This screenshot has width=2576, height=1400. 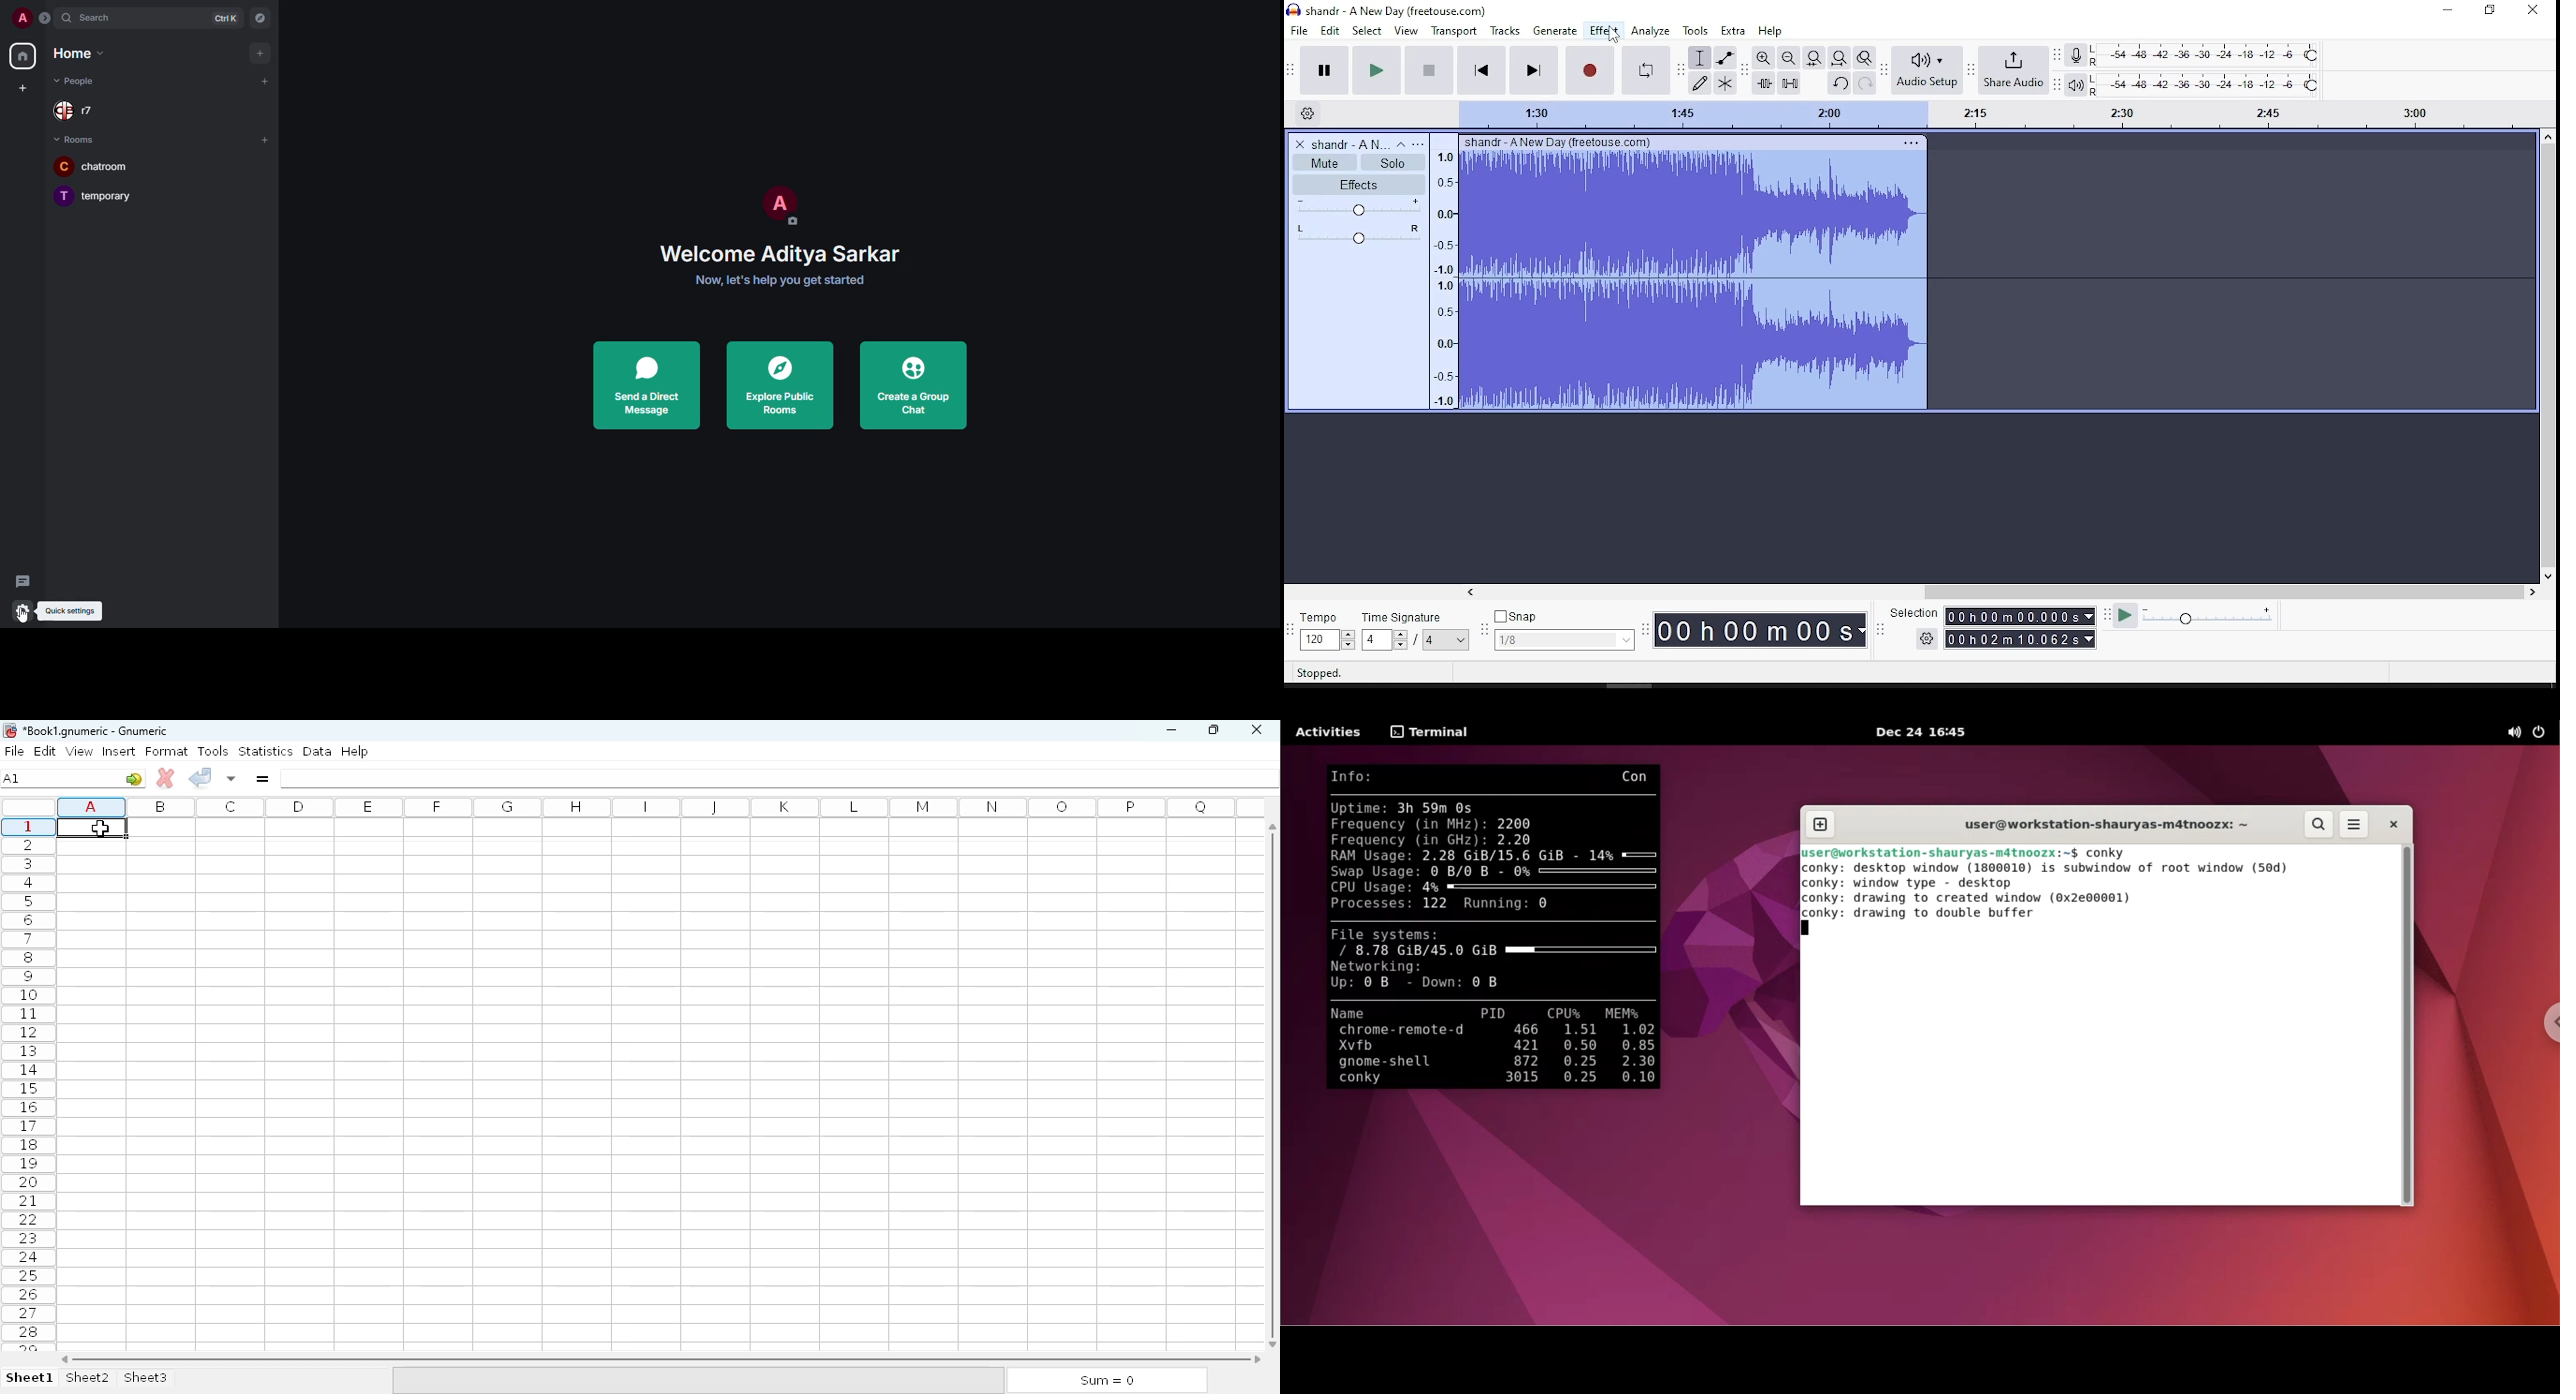 I want to click on audio name, so click(x=1350, y=143).